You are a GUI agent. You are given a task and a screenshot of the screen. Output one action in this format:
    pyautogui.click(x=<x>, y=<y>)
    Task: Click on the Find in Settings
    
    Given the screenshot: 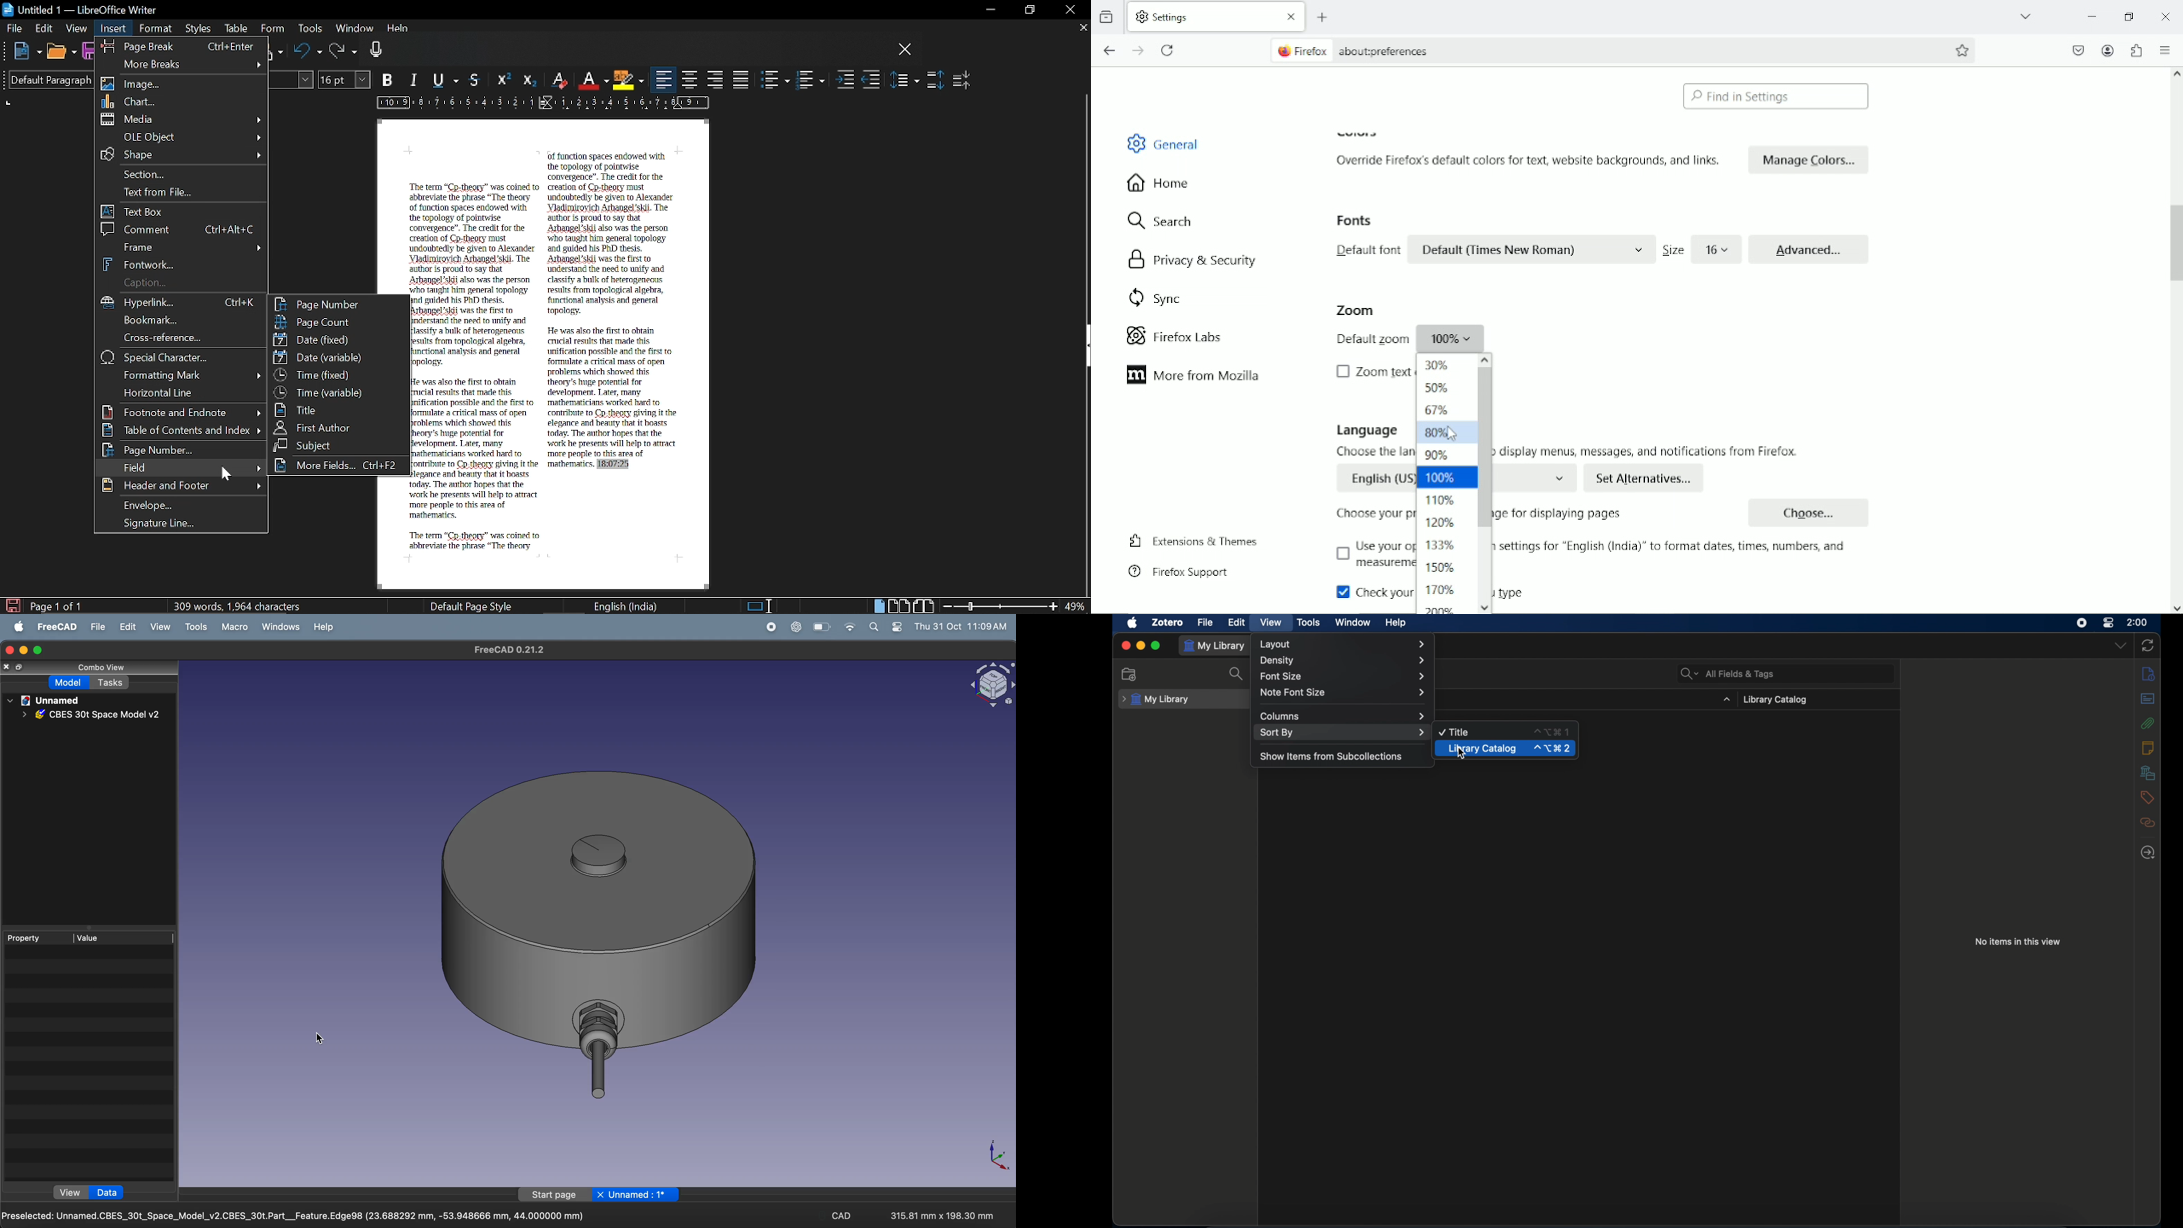 What is the action you would take?
    pyautogui.click(x=1776, y=96)
    